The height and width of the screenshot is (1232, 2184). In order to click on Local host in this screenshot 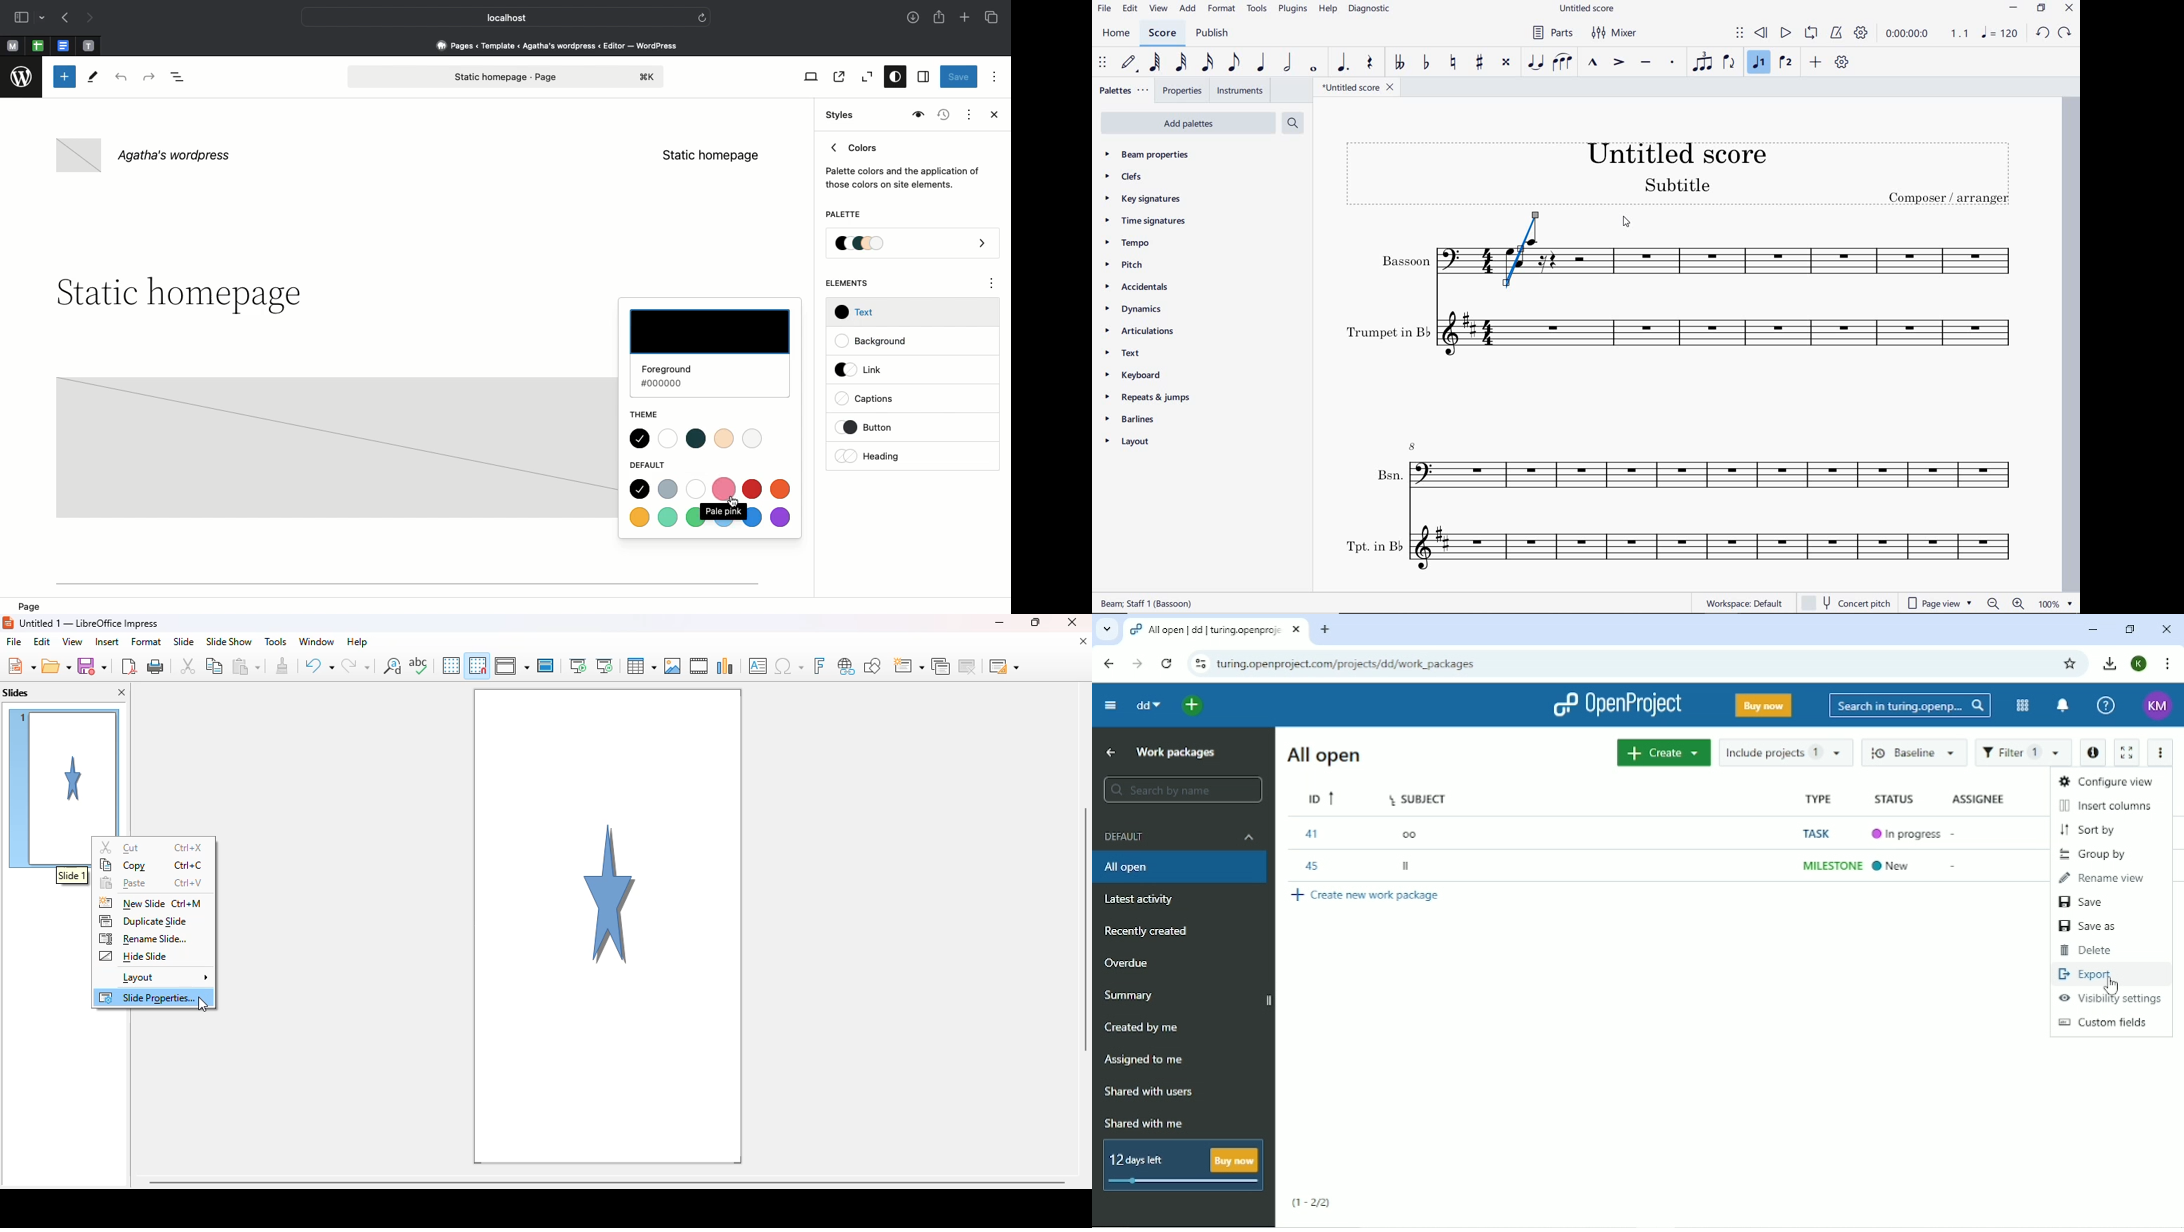, I will do `click(496, 17)`.